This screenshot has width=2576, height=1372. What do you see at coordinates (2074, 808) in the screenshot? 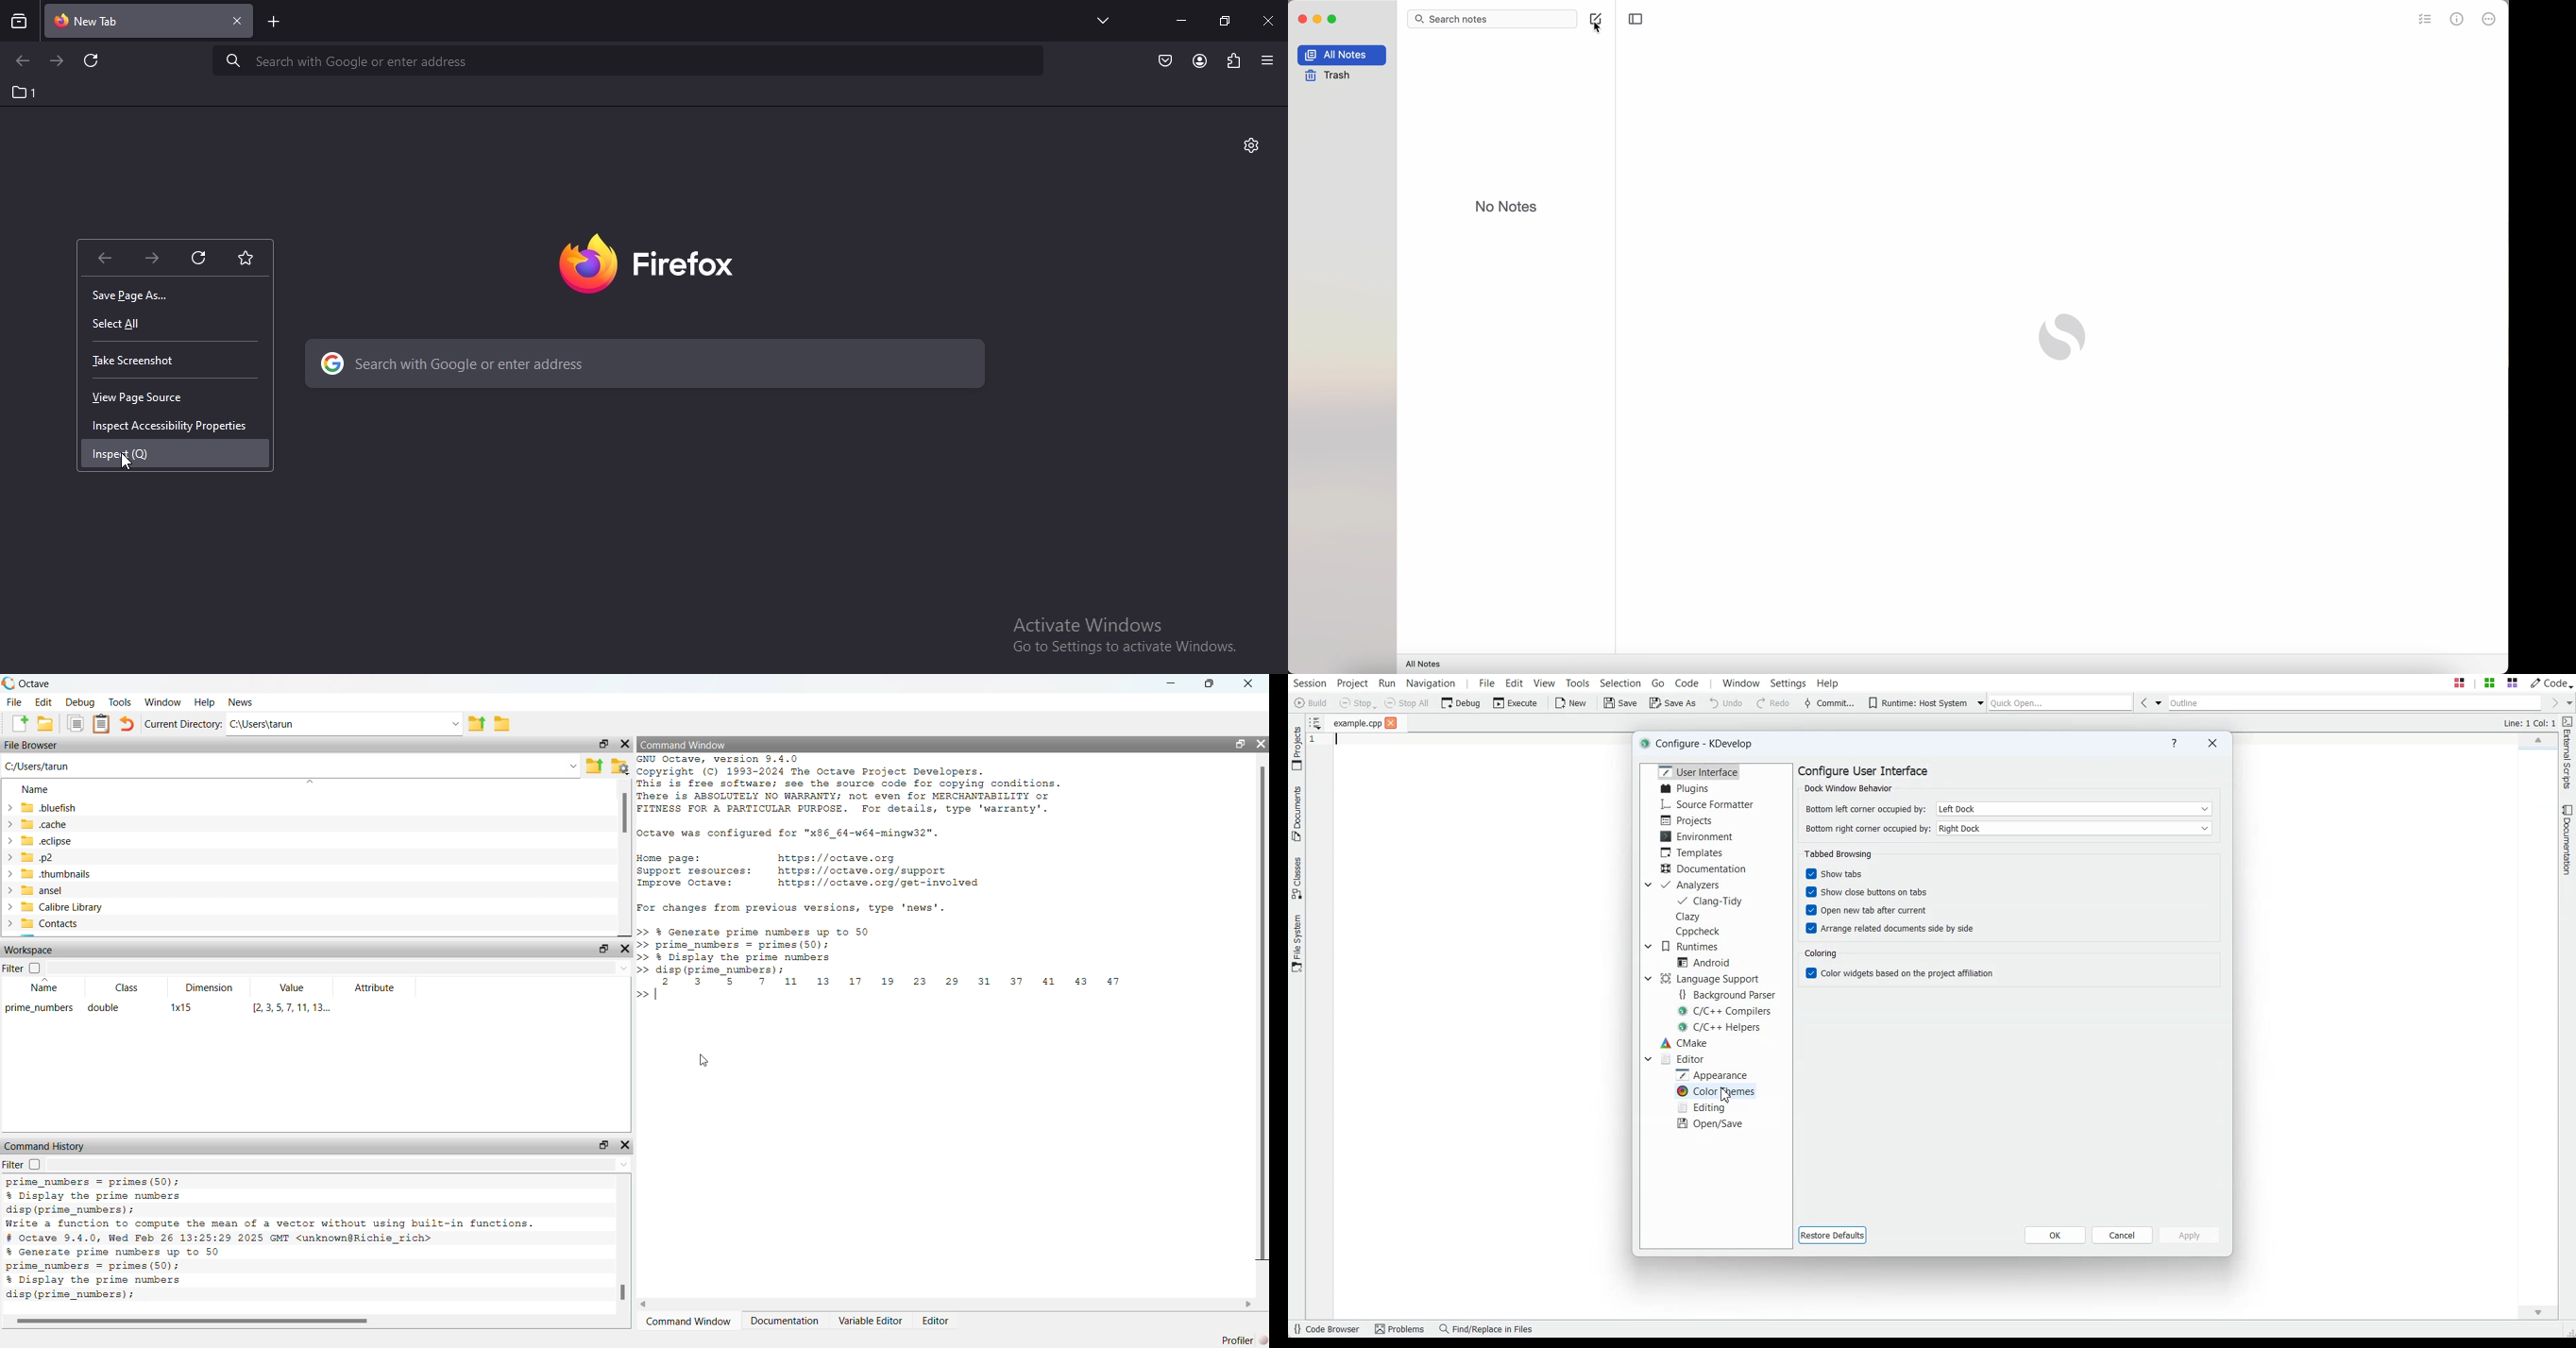
I see `Left Dock` at bounding box center [2074, 808].